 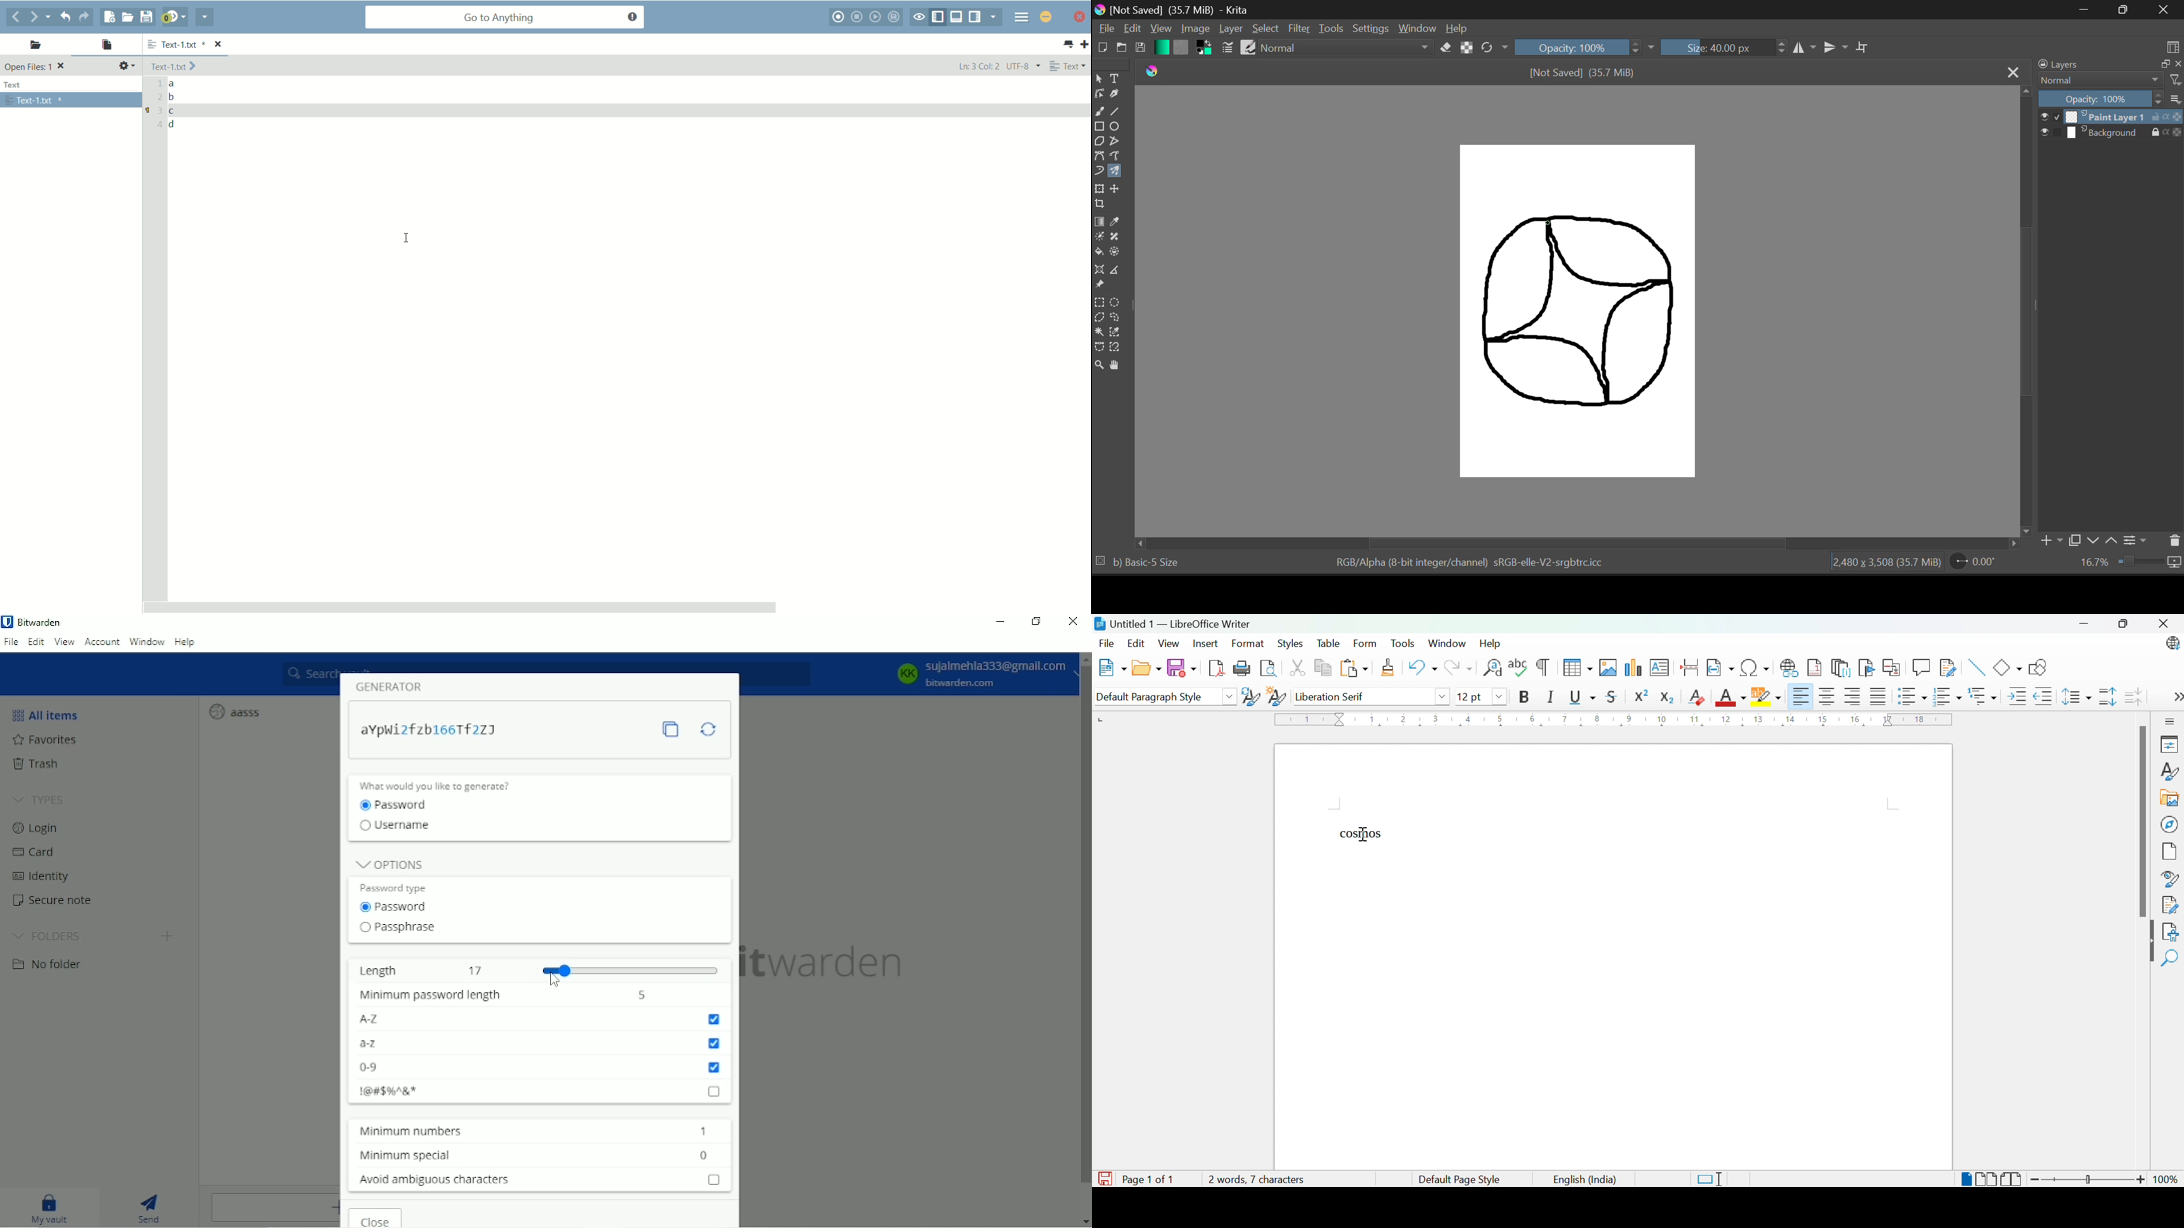 I want to click on 16.7%, so click(x=2126, y=565).